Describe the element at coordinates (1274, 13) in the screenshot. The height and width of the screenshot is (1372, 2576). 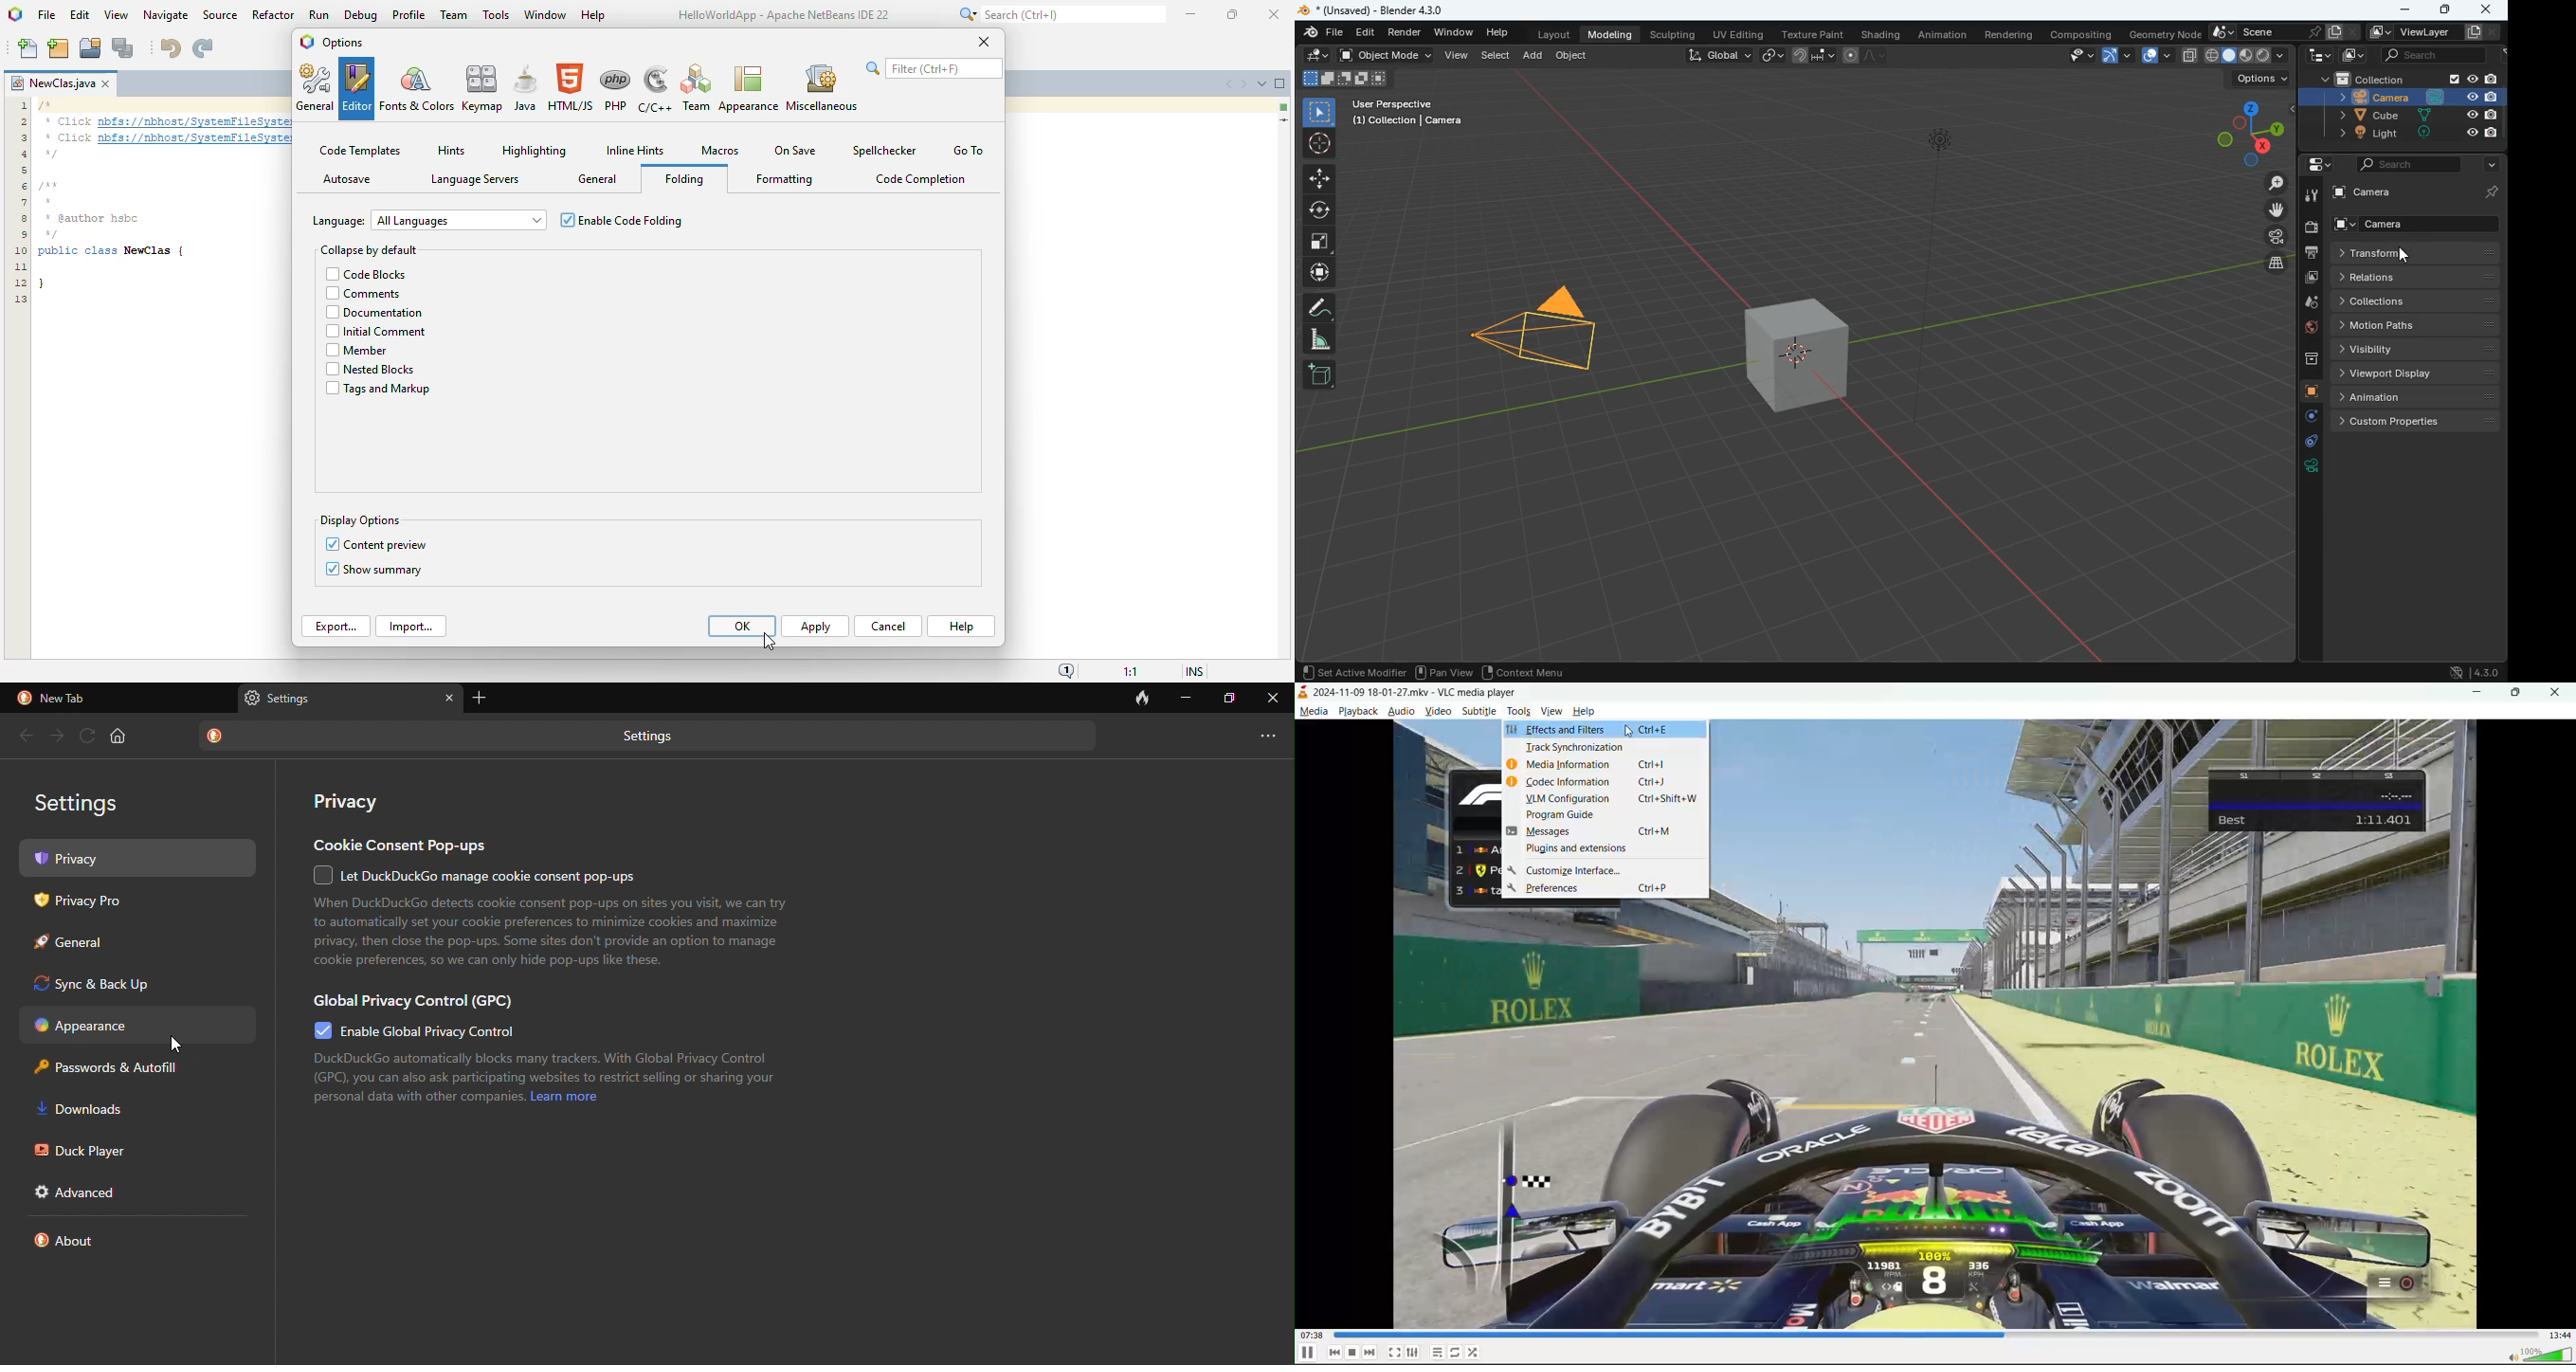
I see `close` at that location.